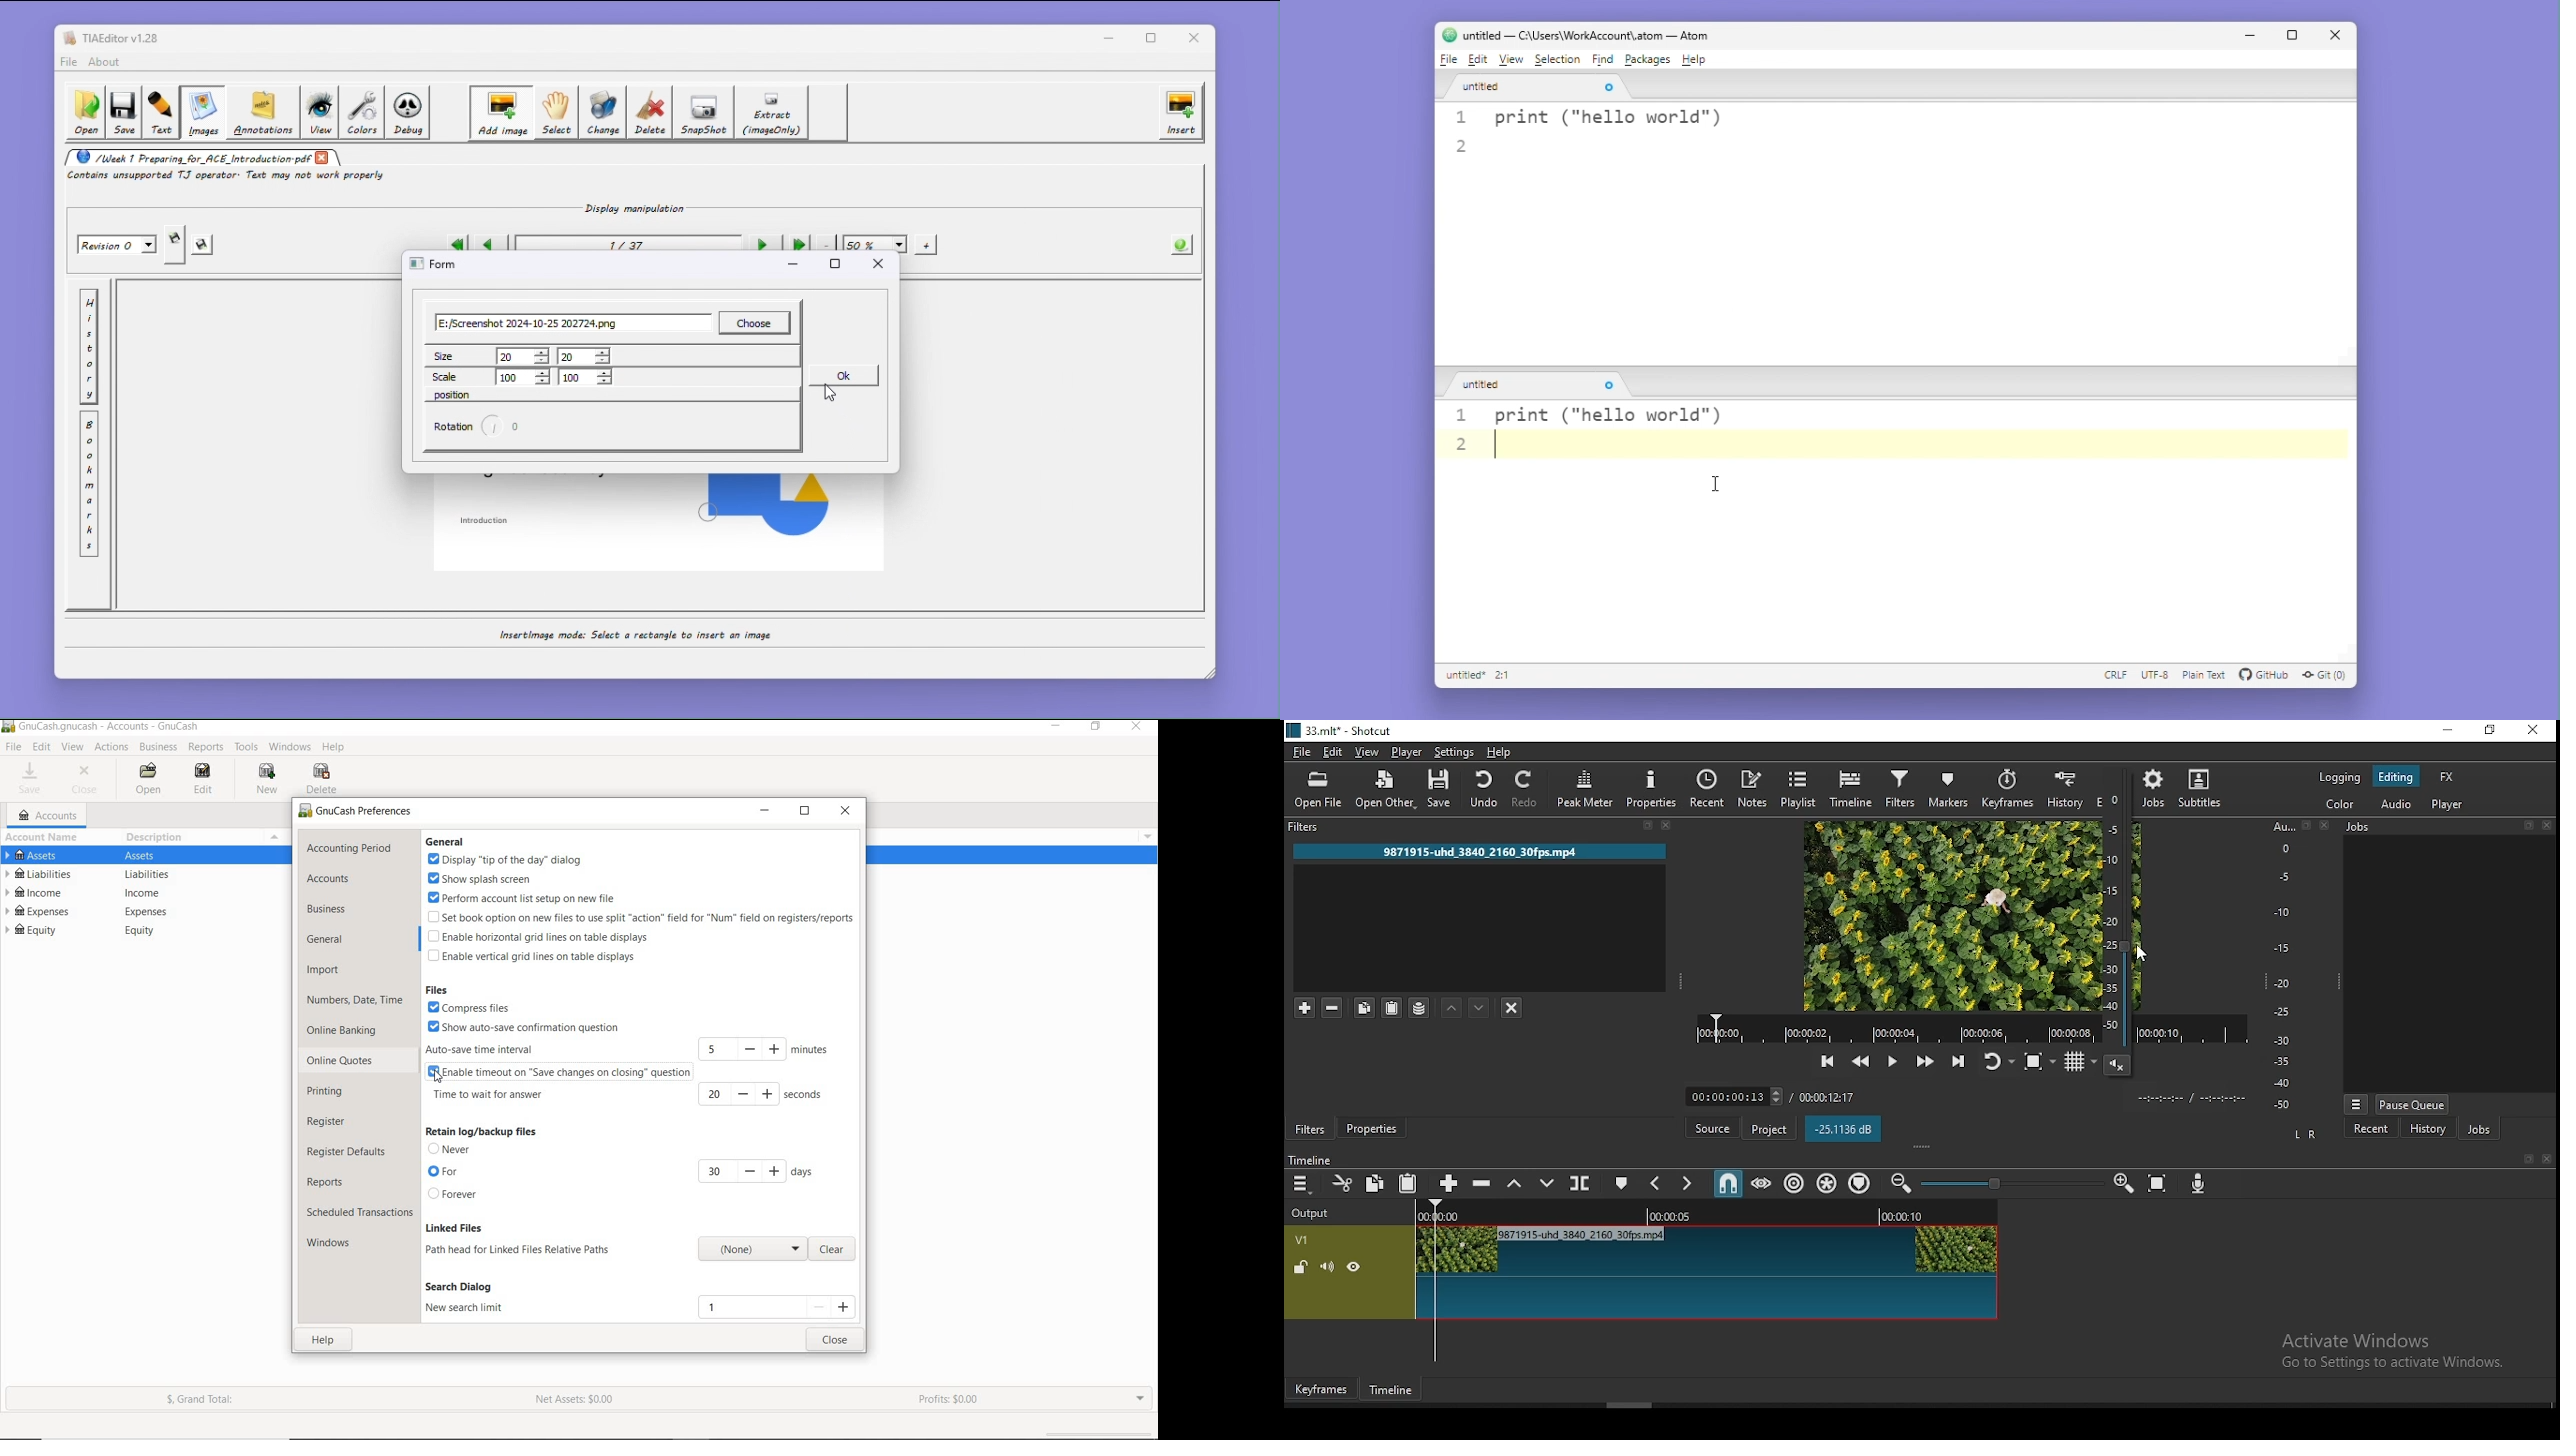 The height and width of the screenshot is (1456, 2576). Describe the element at coordinates (2396, 801) in the screenshot. I see `audio` at that location.